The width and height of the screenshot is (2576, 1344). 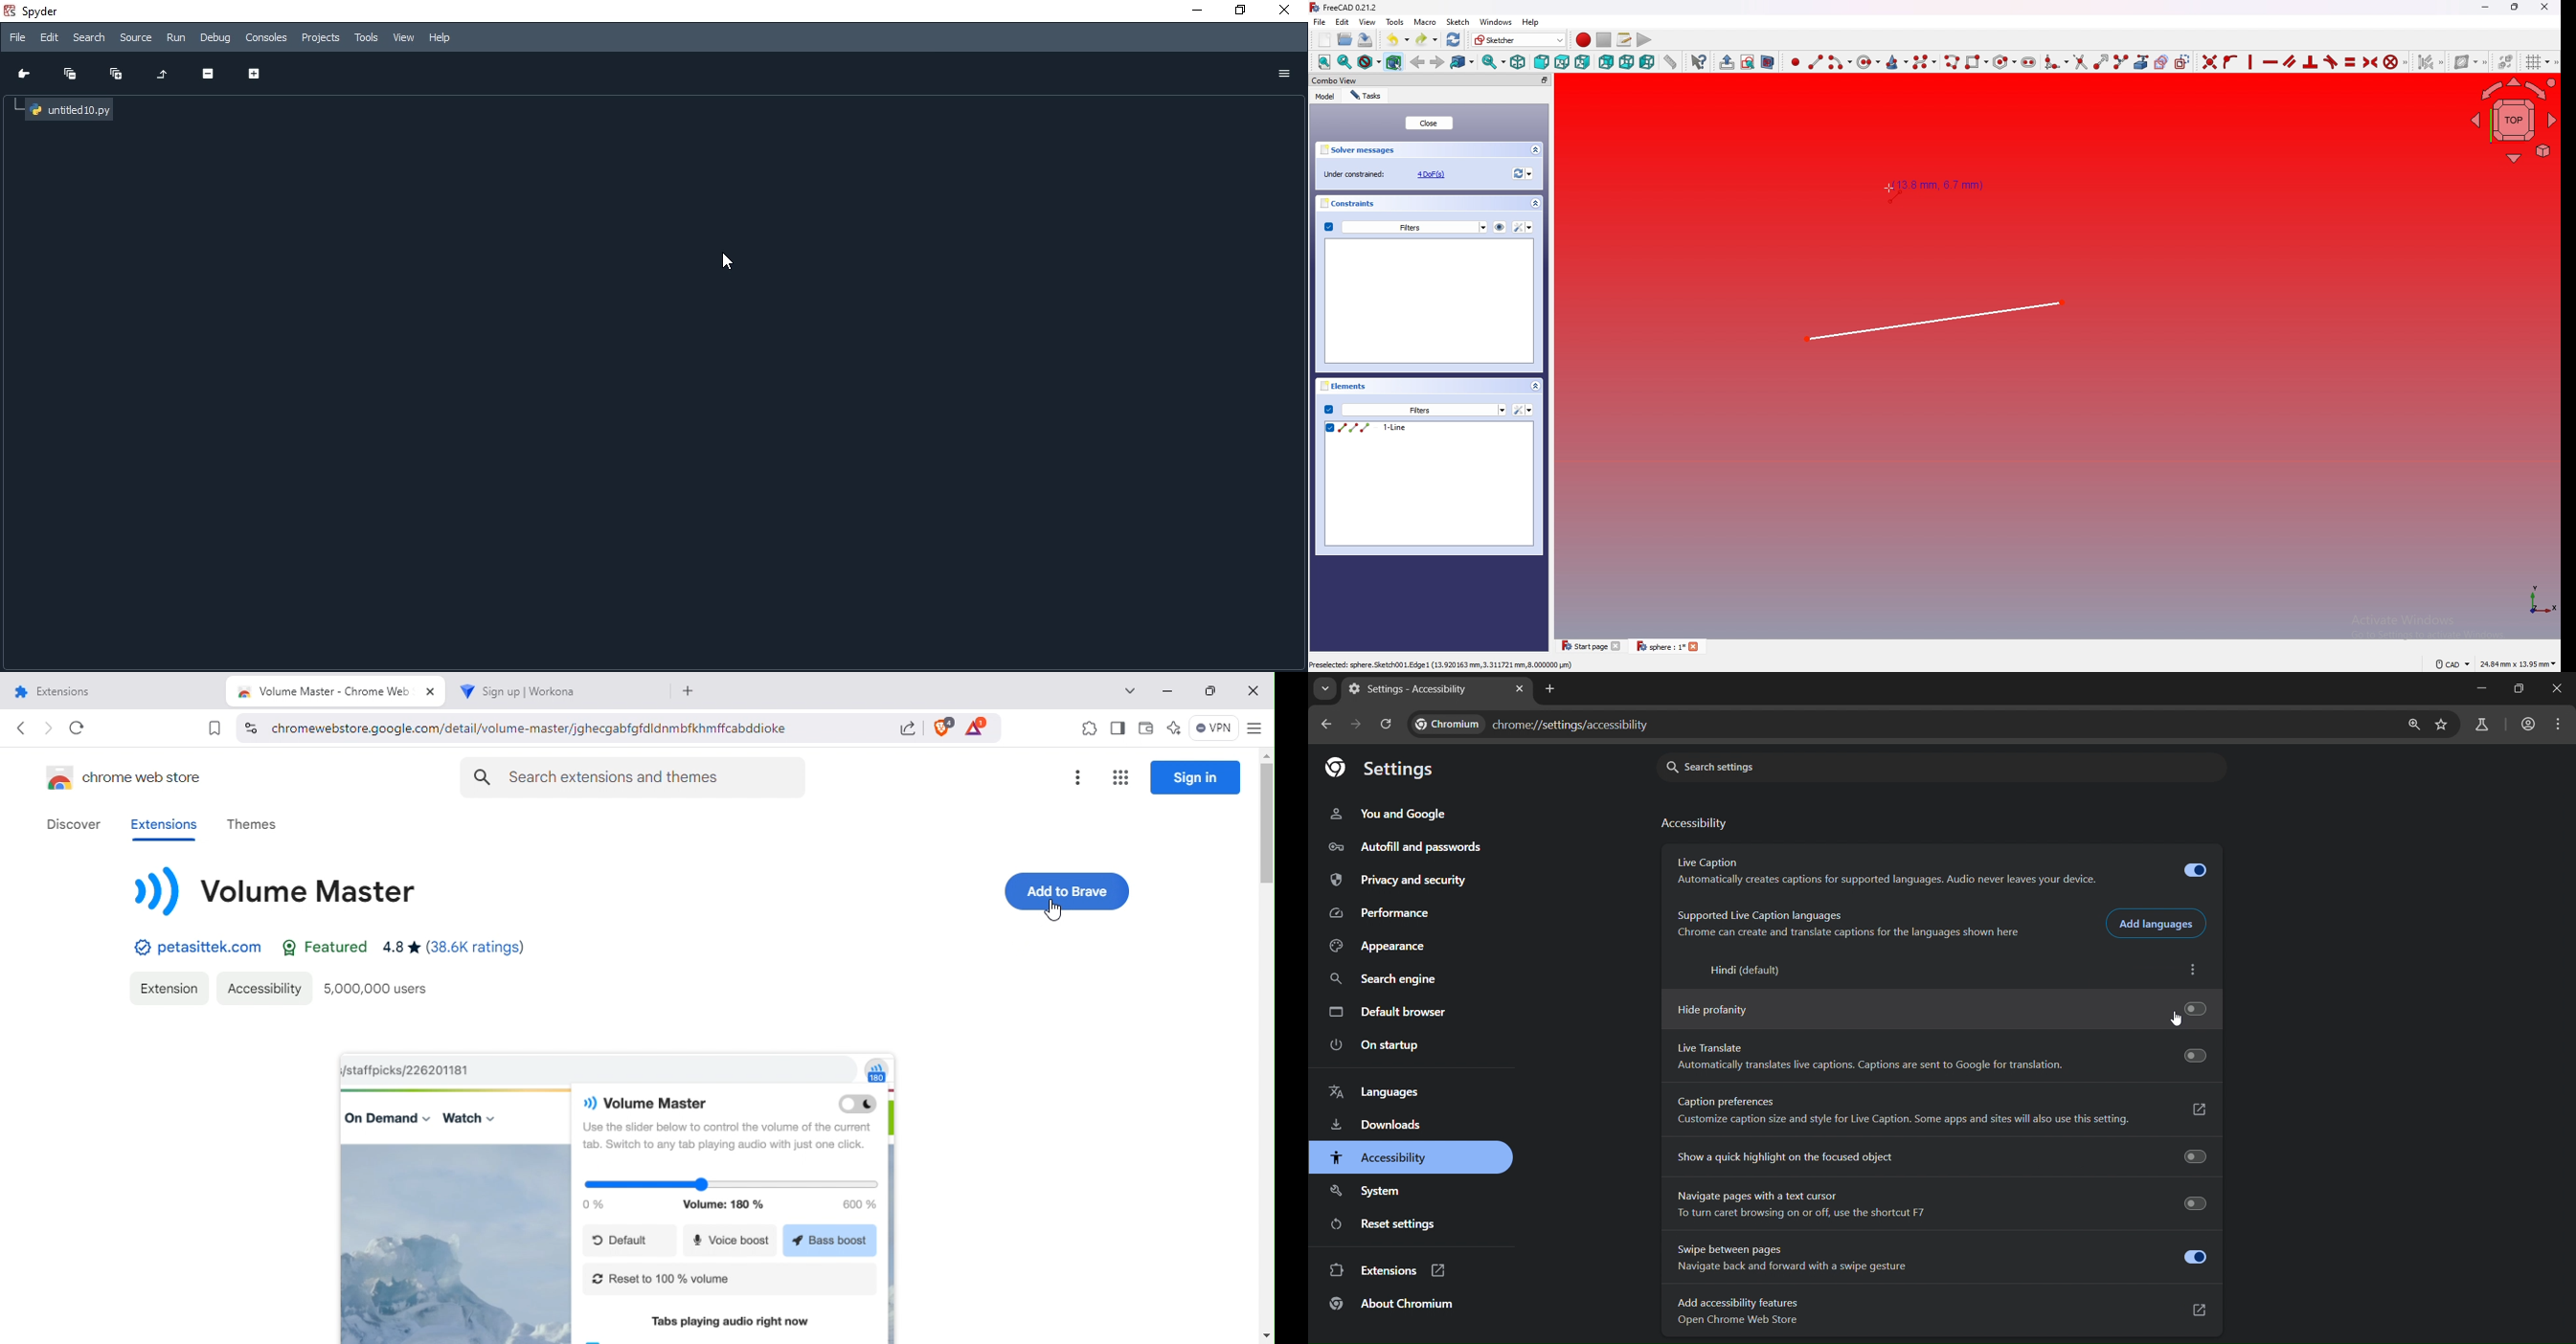 I want to click on Chrome web store, so click(x=123, y=776).